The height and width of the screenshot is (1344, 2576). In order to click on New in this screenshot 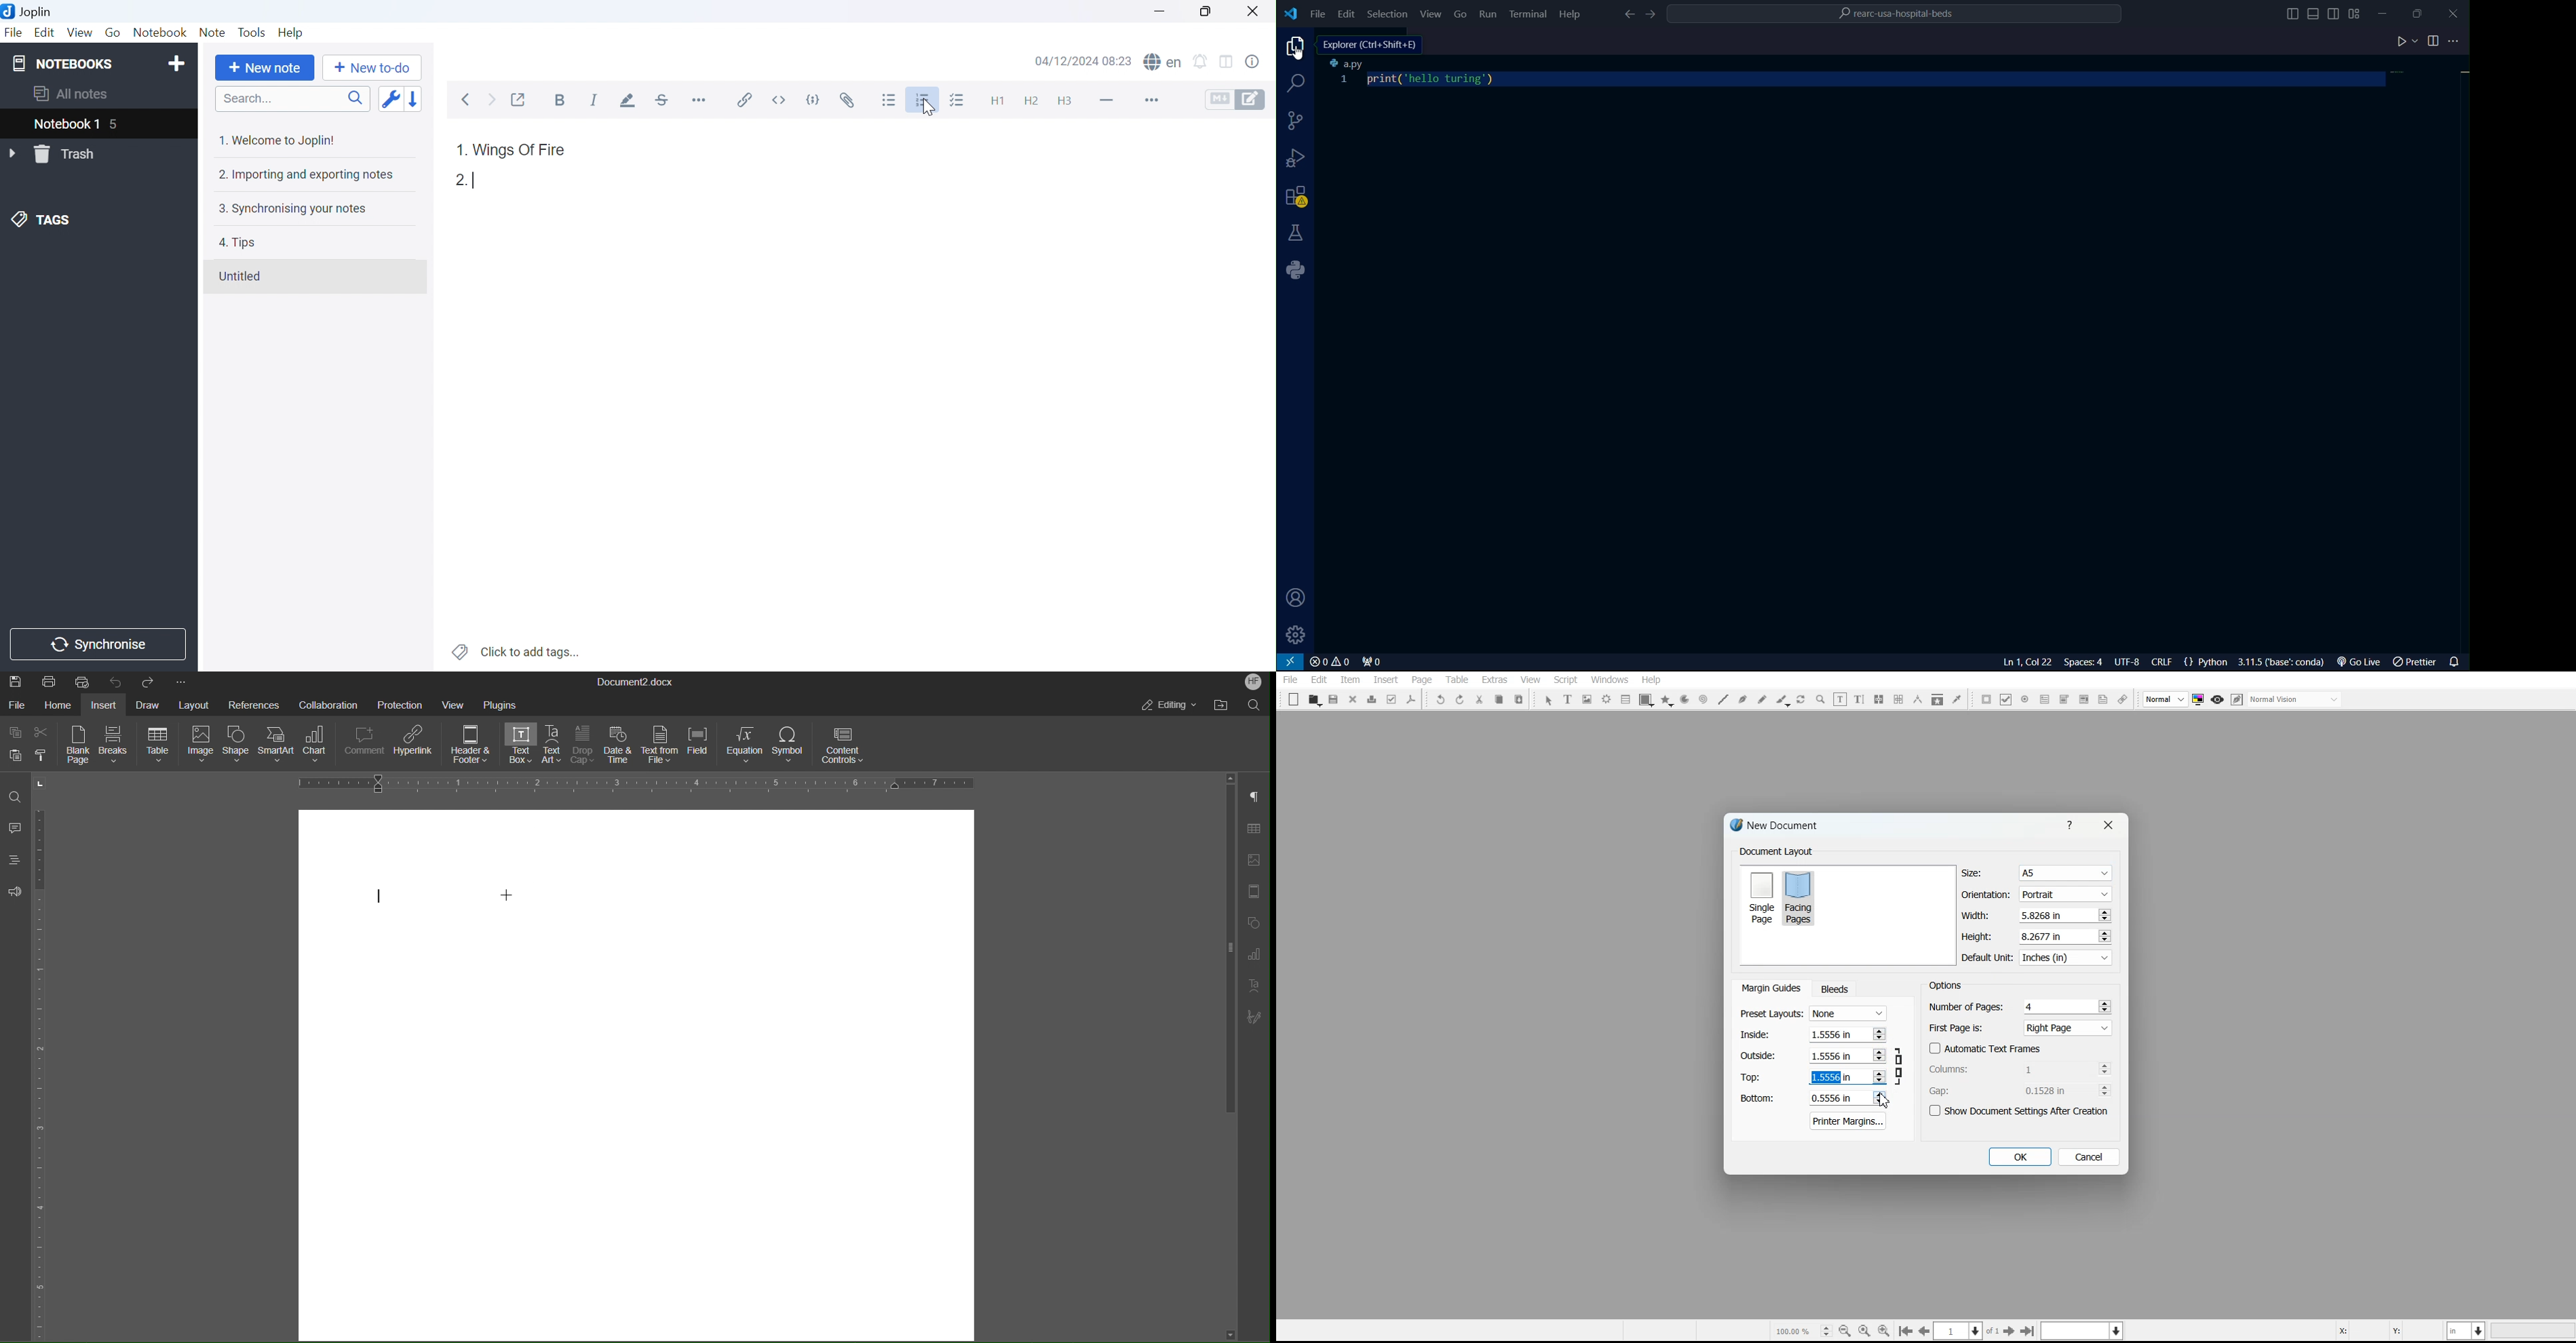, I will do `click(1294, 699)`.